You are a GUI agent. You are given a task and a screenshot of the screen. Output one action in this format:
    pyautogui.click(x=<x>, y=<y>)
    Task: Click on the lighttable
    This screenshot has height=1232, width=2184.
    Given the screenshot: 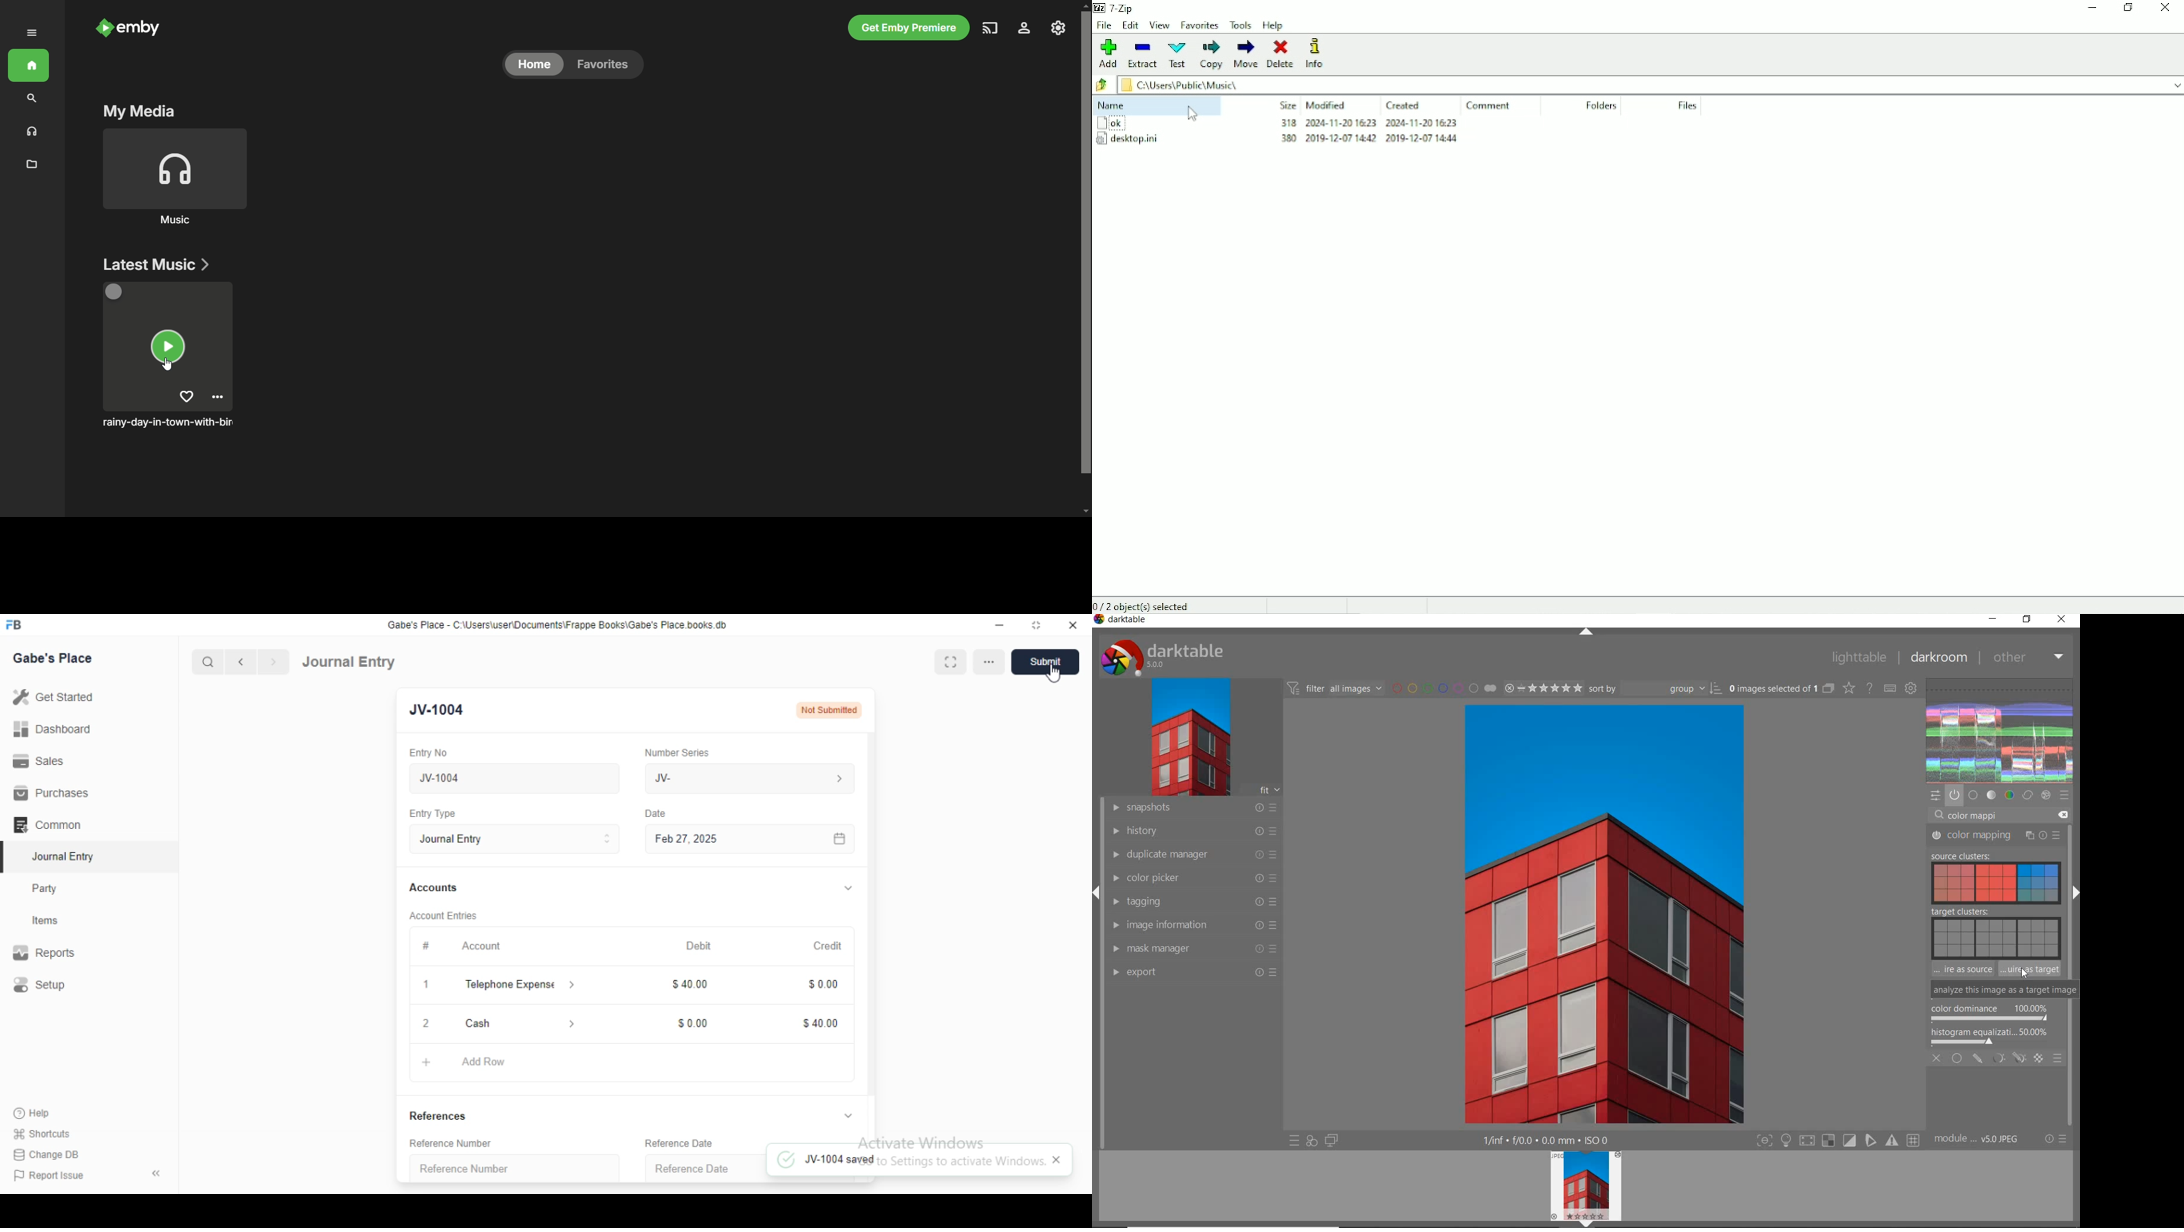 What is the action you would take?
    pyautogui.click(x=1862, y=657)
    